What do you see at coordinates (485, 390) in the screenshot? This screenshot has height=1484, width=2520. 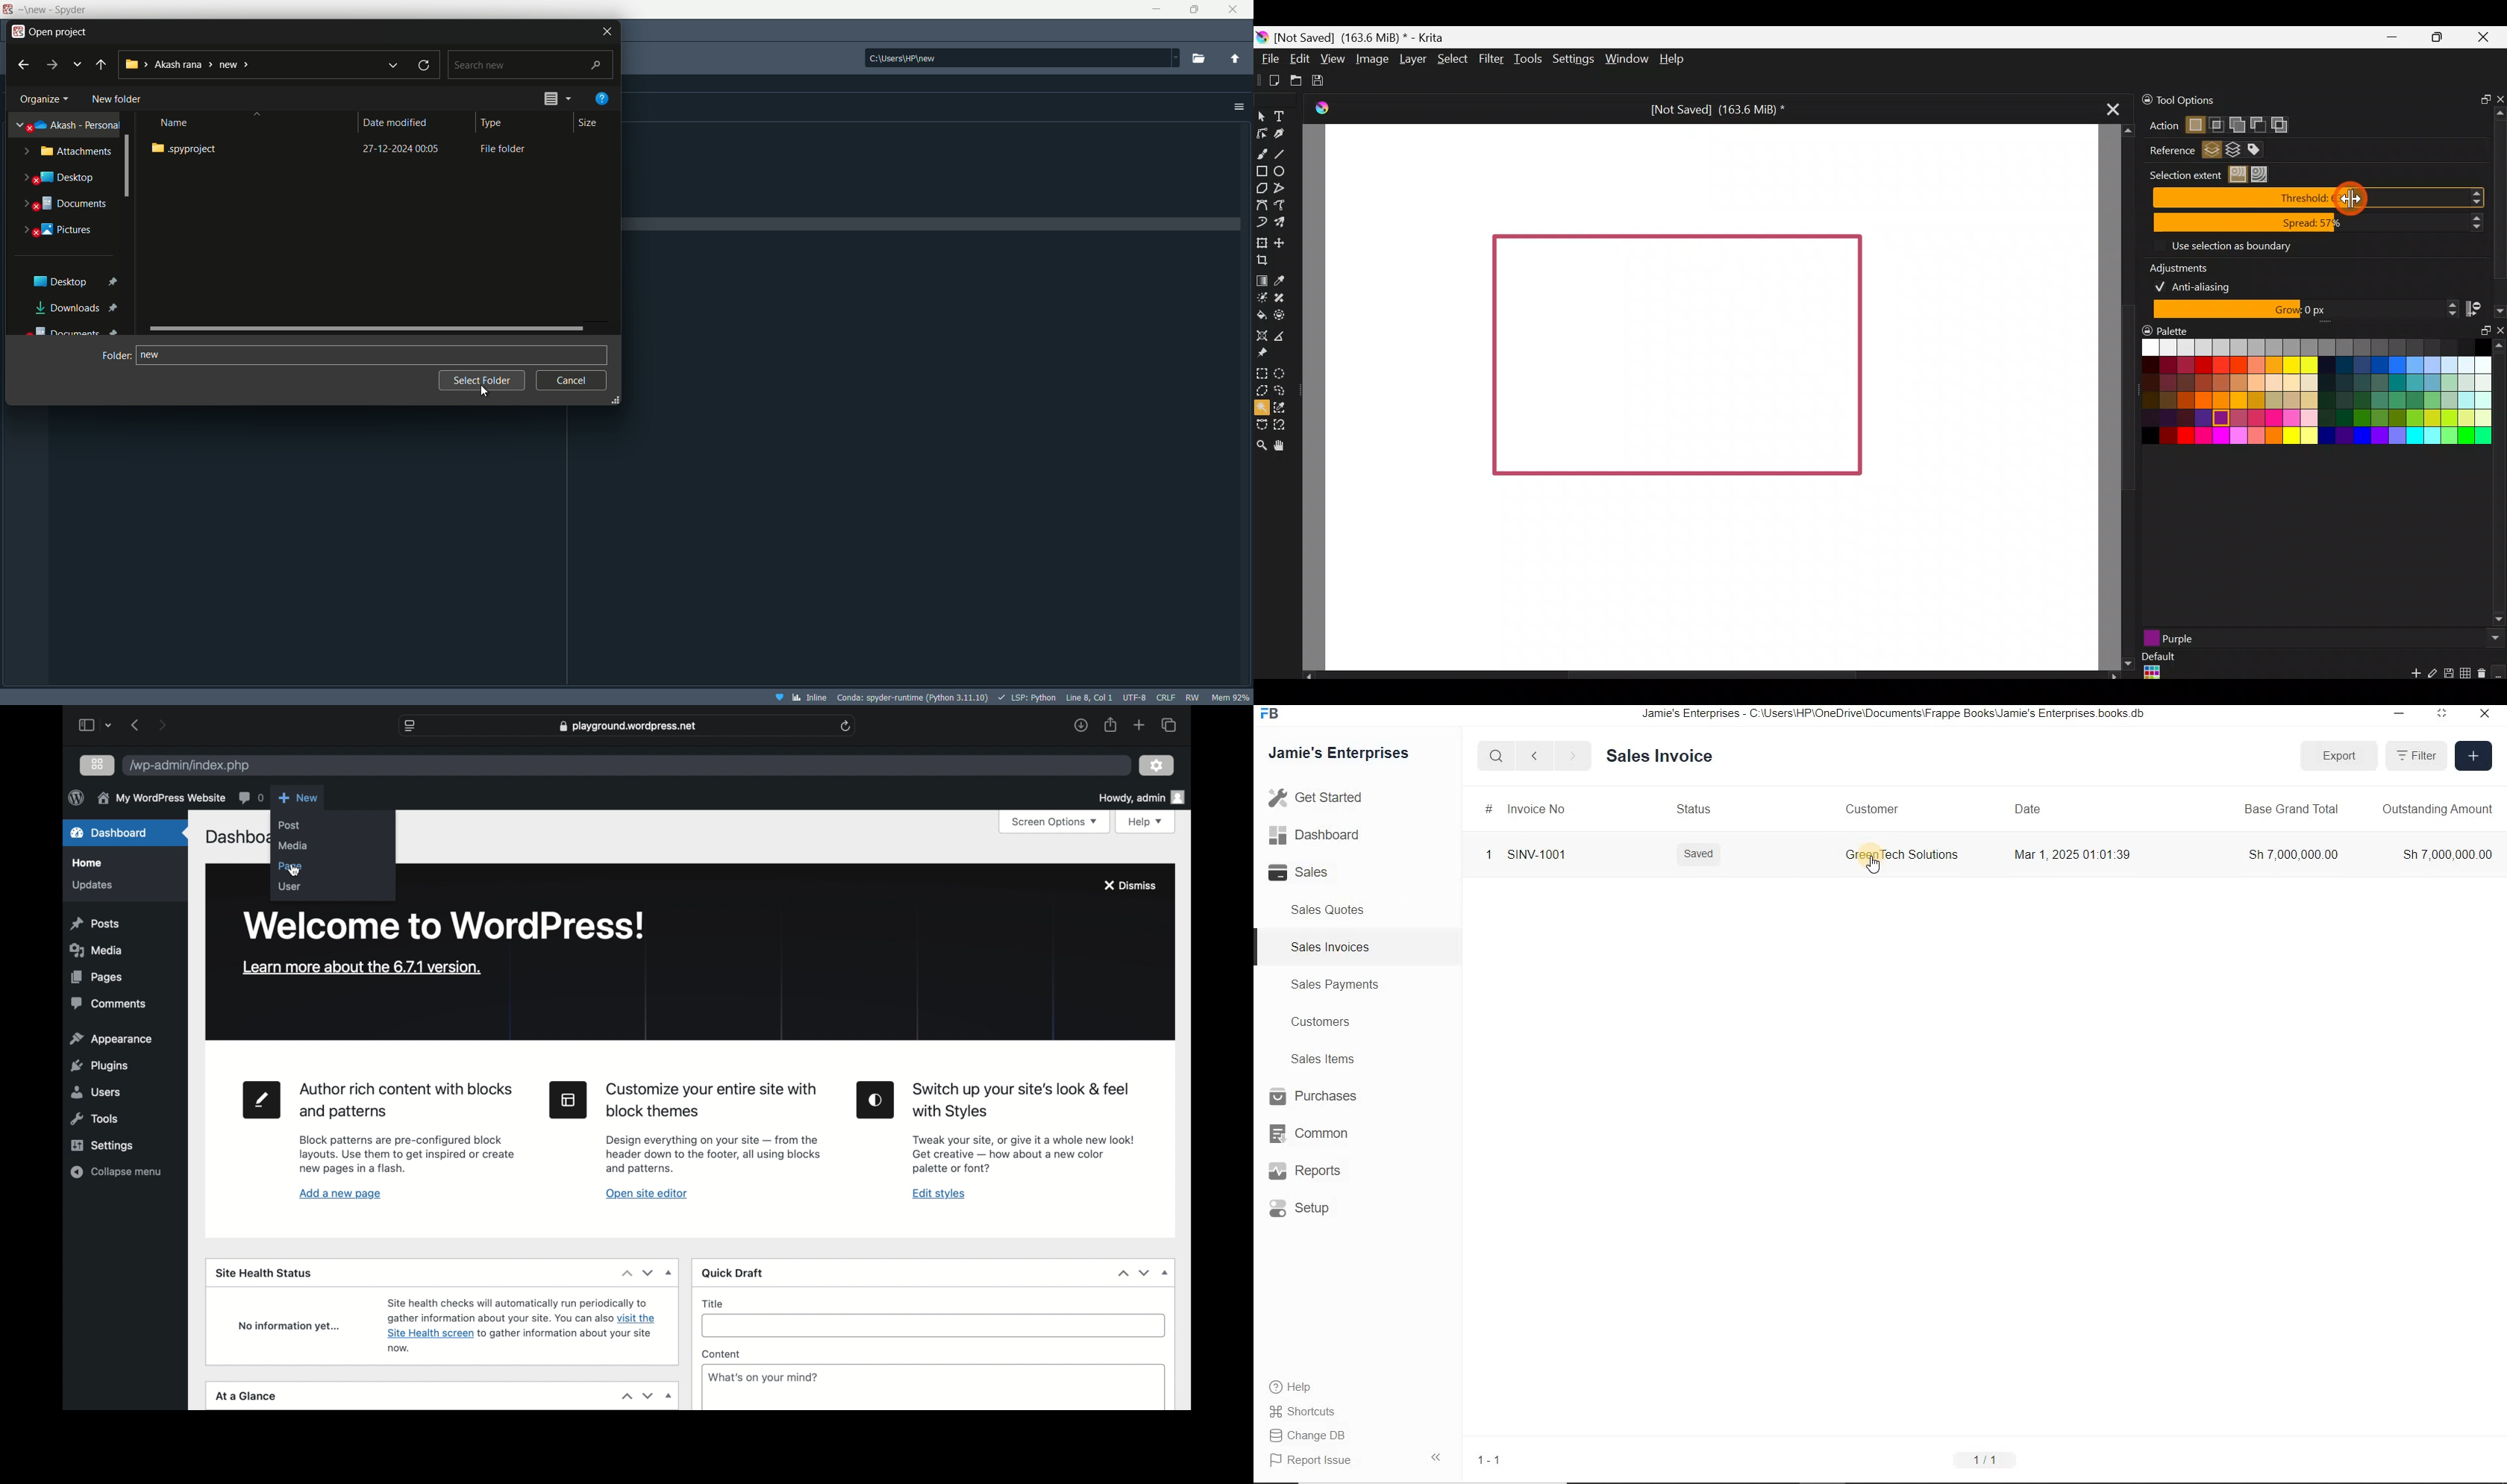 I see `cursor on select folder` at bounding box center [485, 390].